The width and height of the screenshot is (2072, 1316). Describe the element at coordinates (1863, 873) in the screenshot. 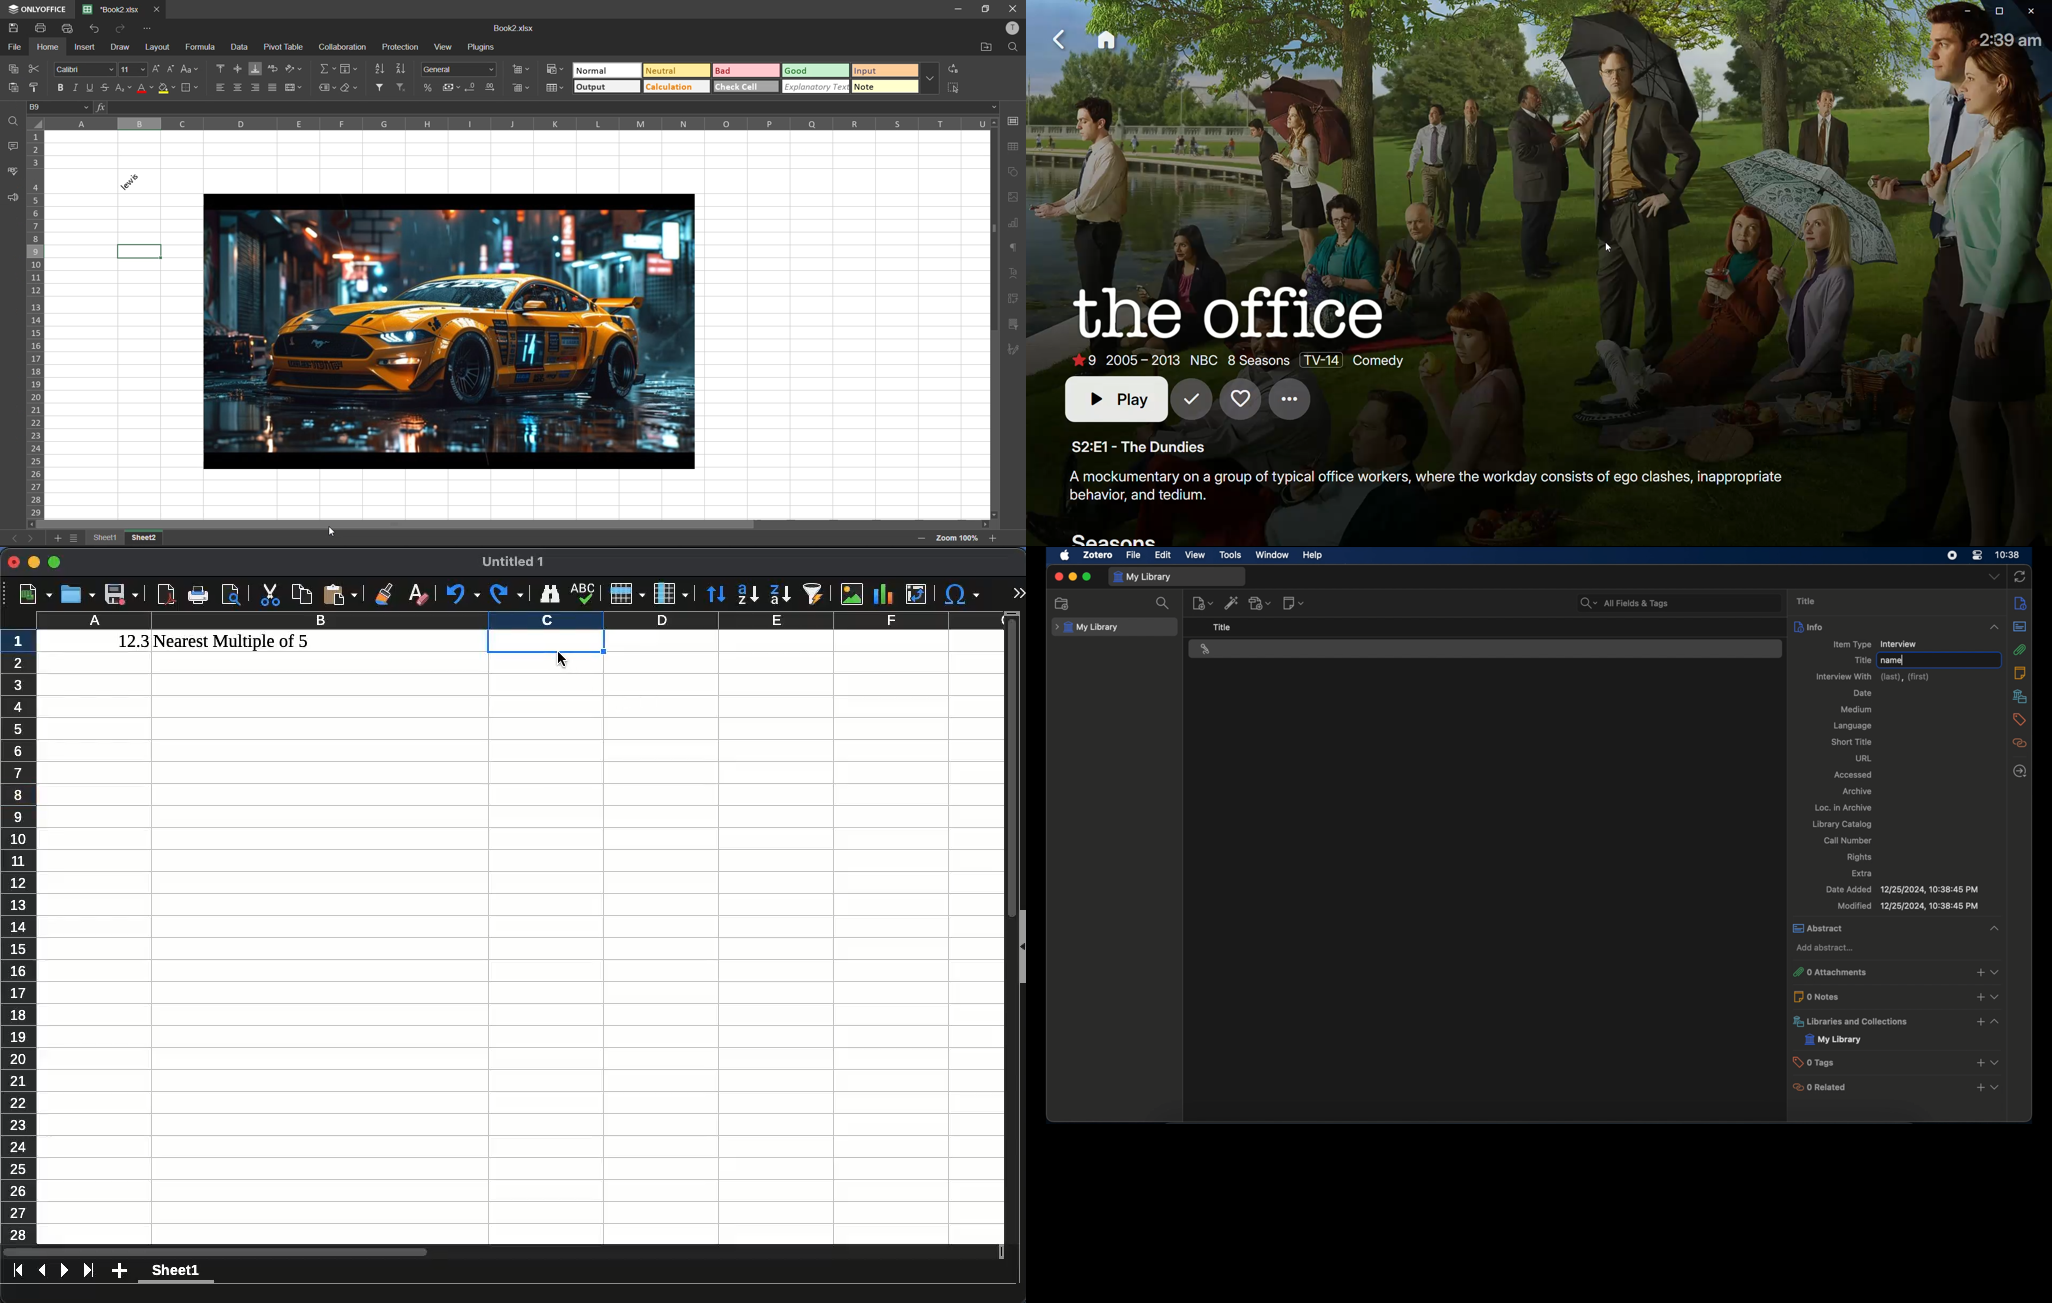

I see `extra` at that location.